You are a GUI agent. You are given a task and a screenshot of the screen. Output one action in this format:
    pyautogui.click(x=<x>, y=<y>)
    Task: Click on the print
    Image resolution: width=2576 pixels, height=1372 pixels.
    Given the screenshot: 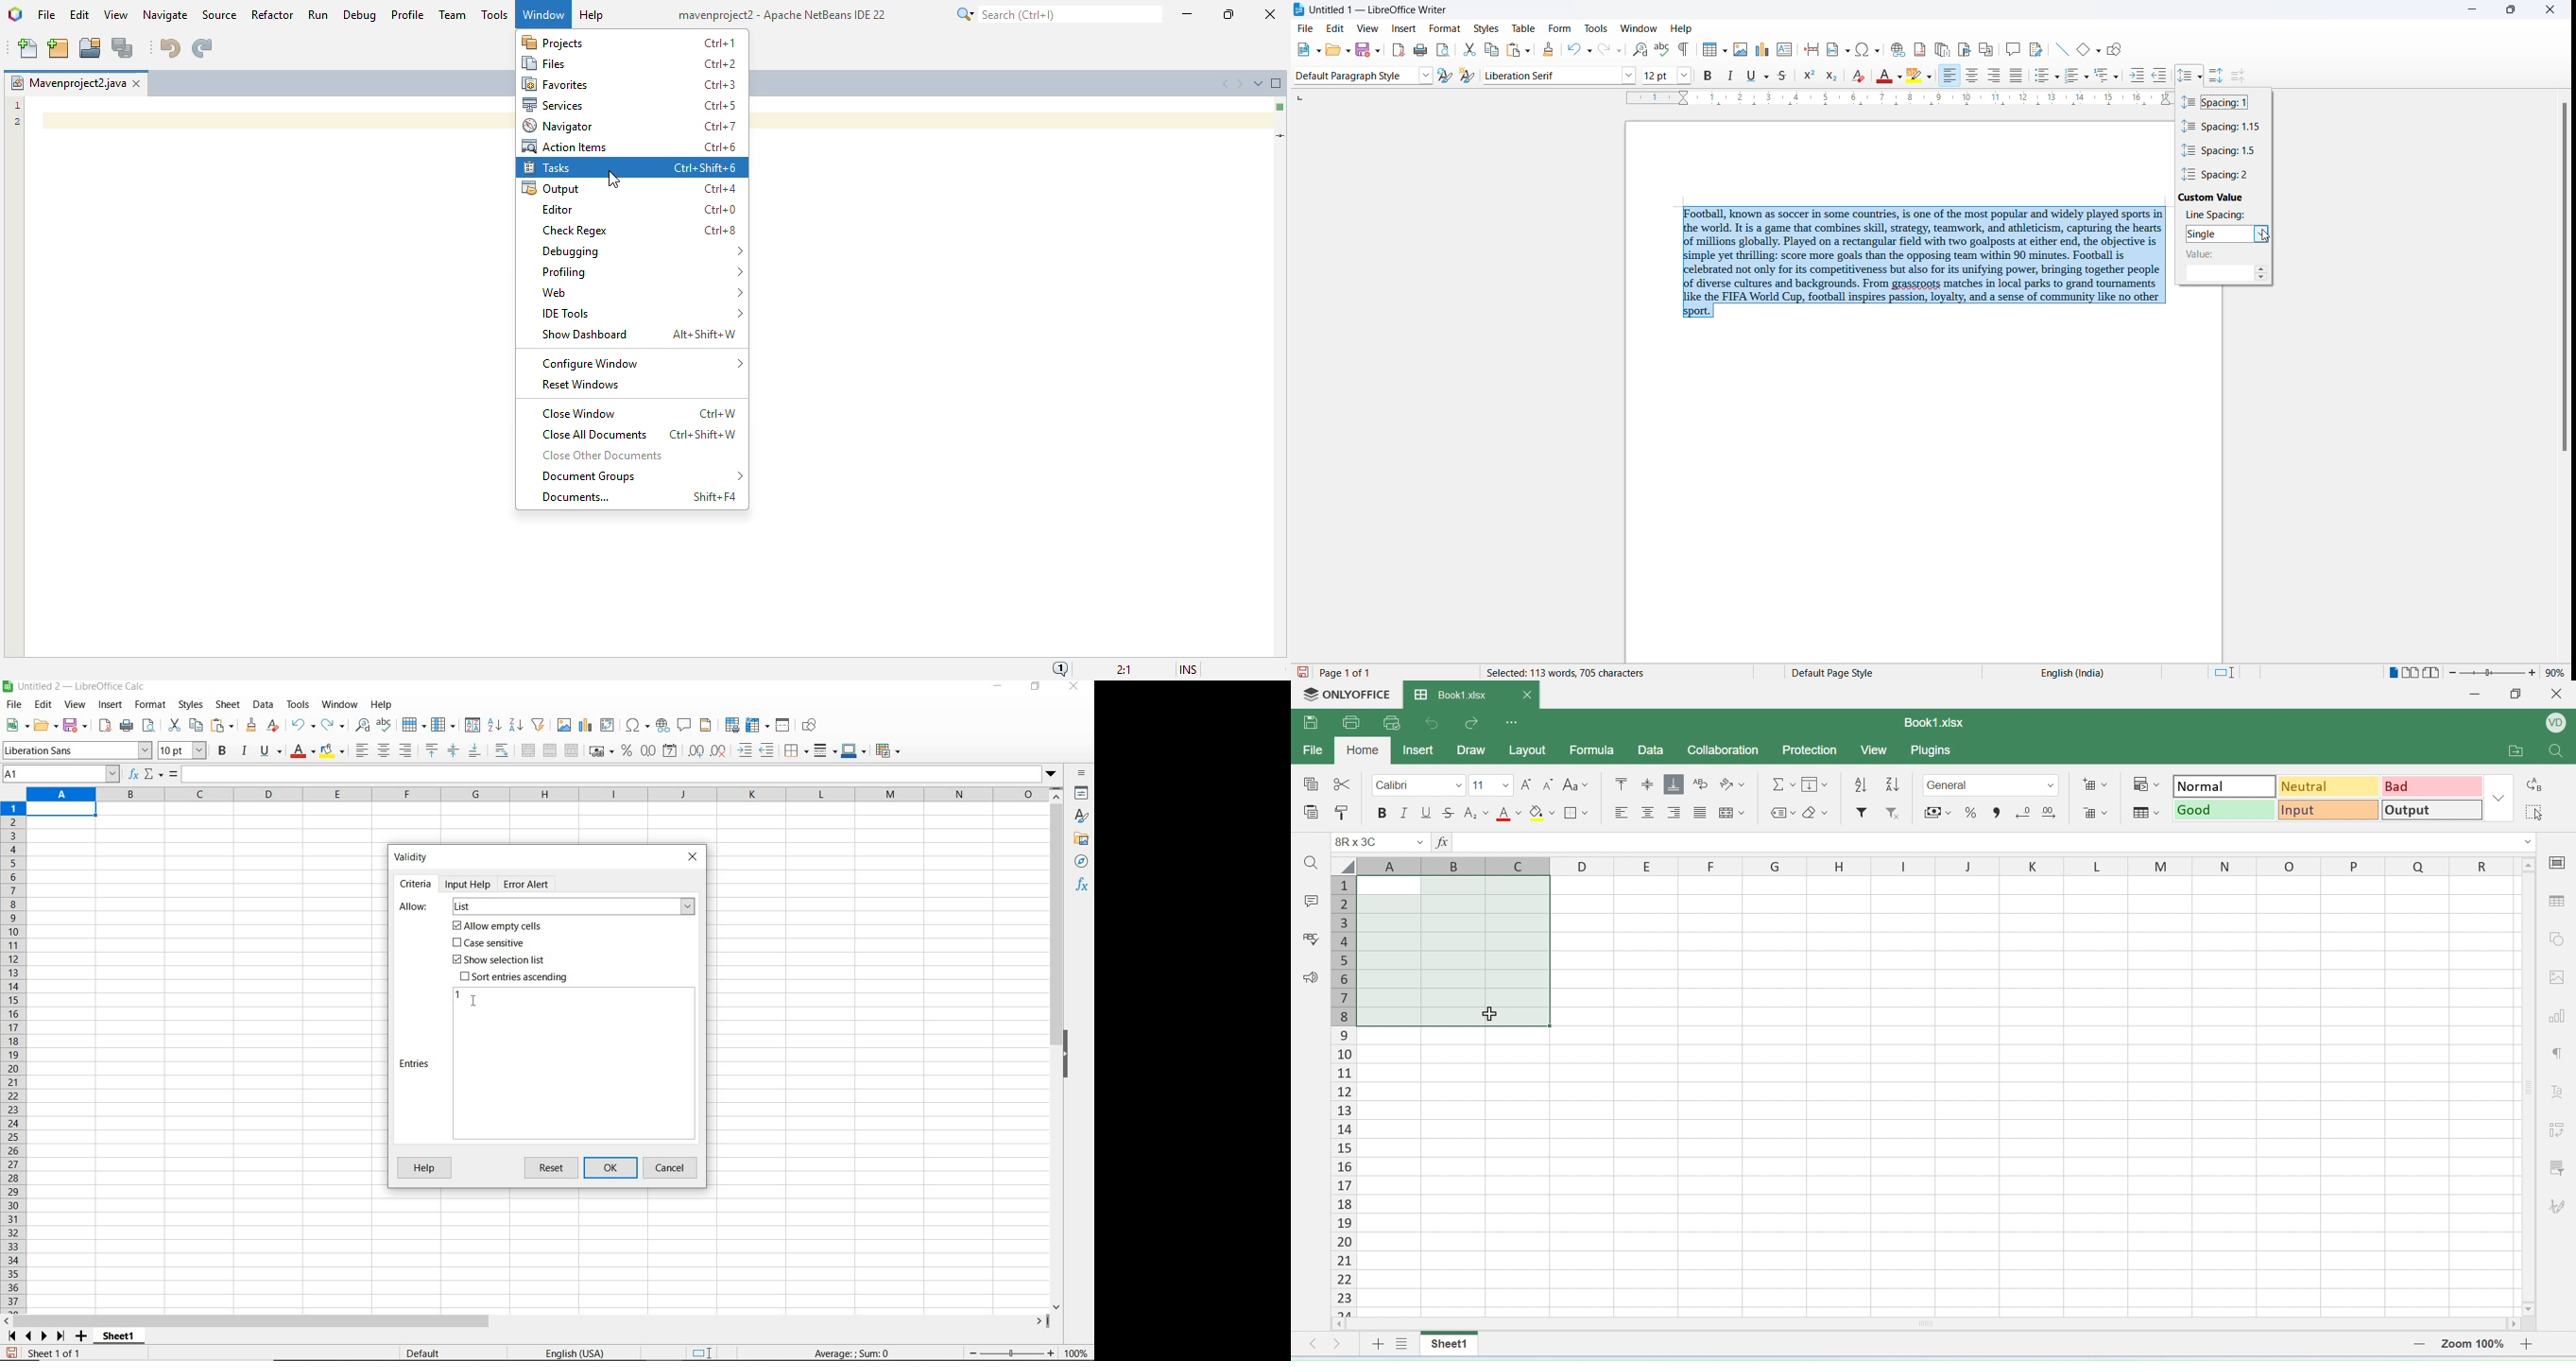 What is the action you would take?
    pyautogui.click(x=126, y=725)
    